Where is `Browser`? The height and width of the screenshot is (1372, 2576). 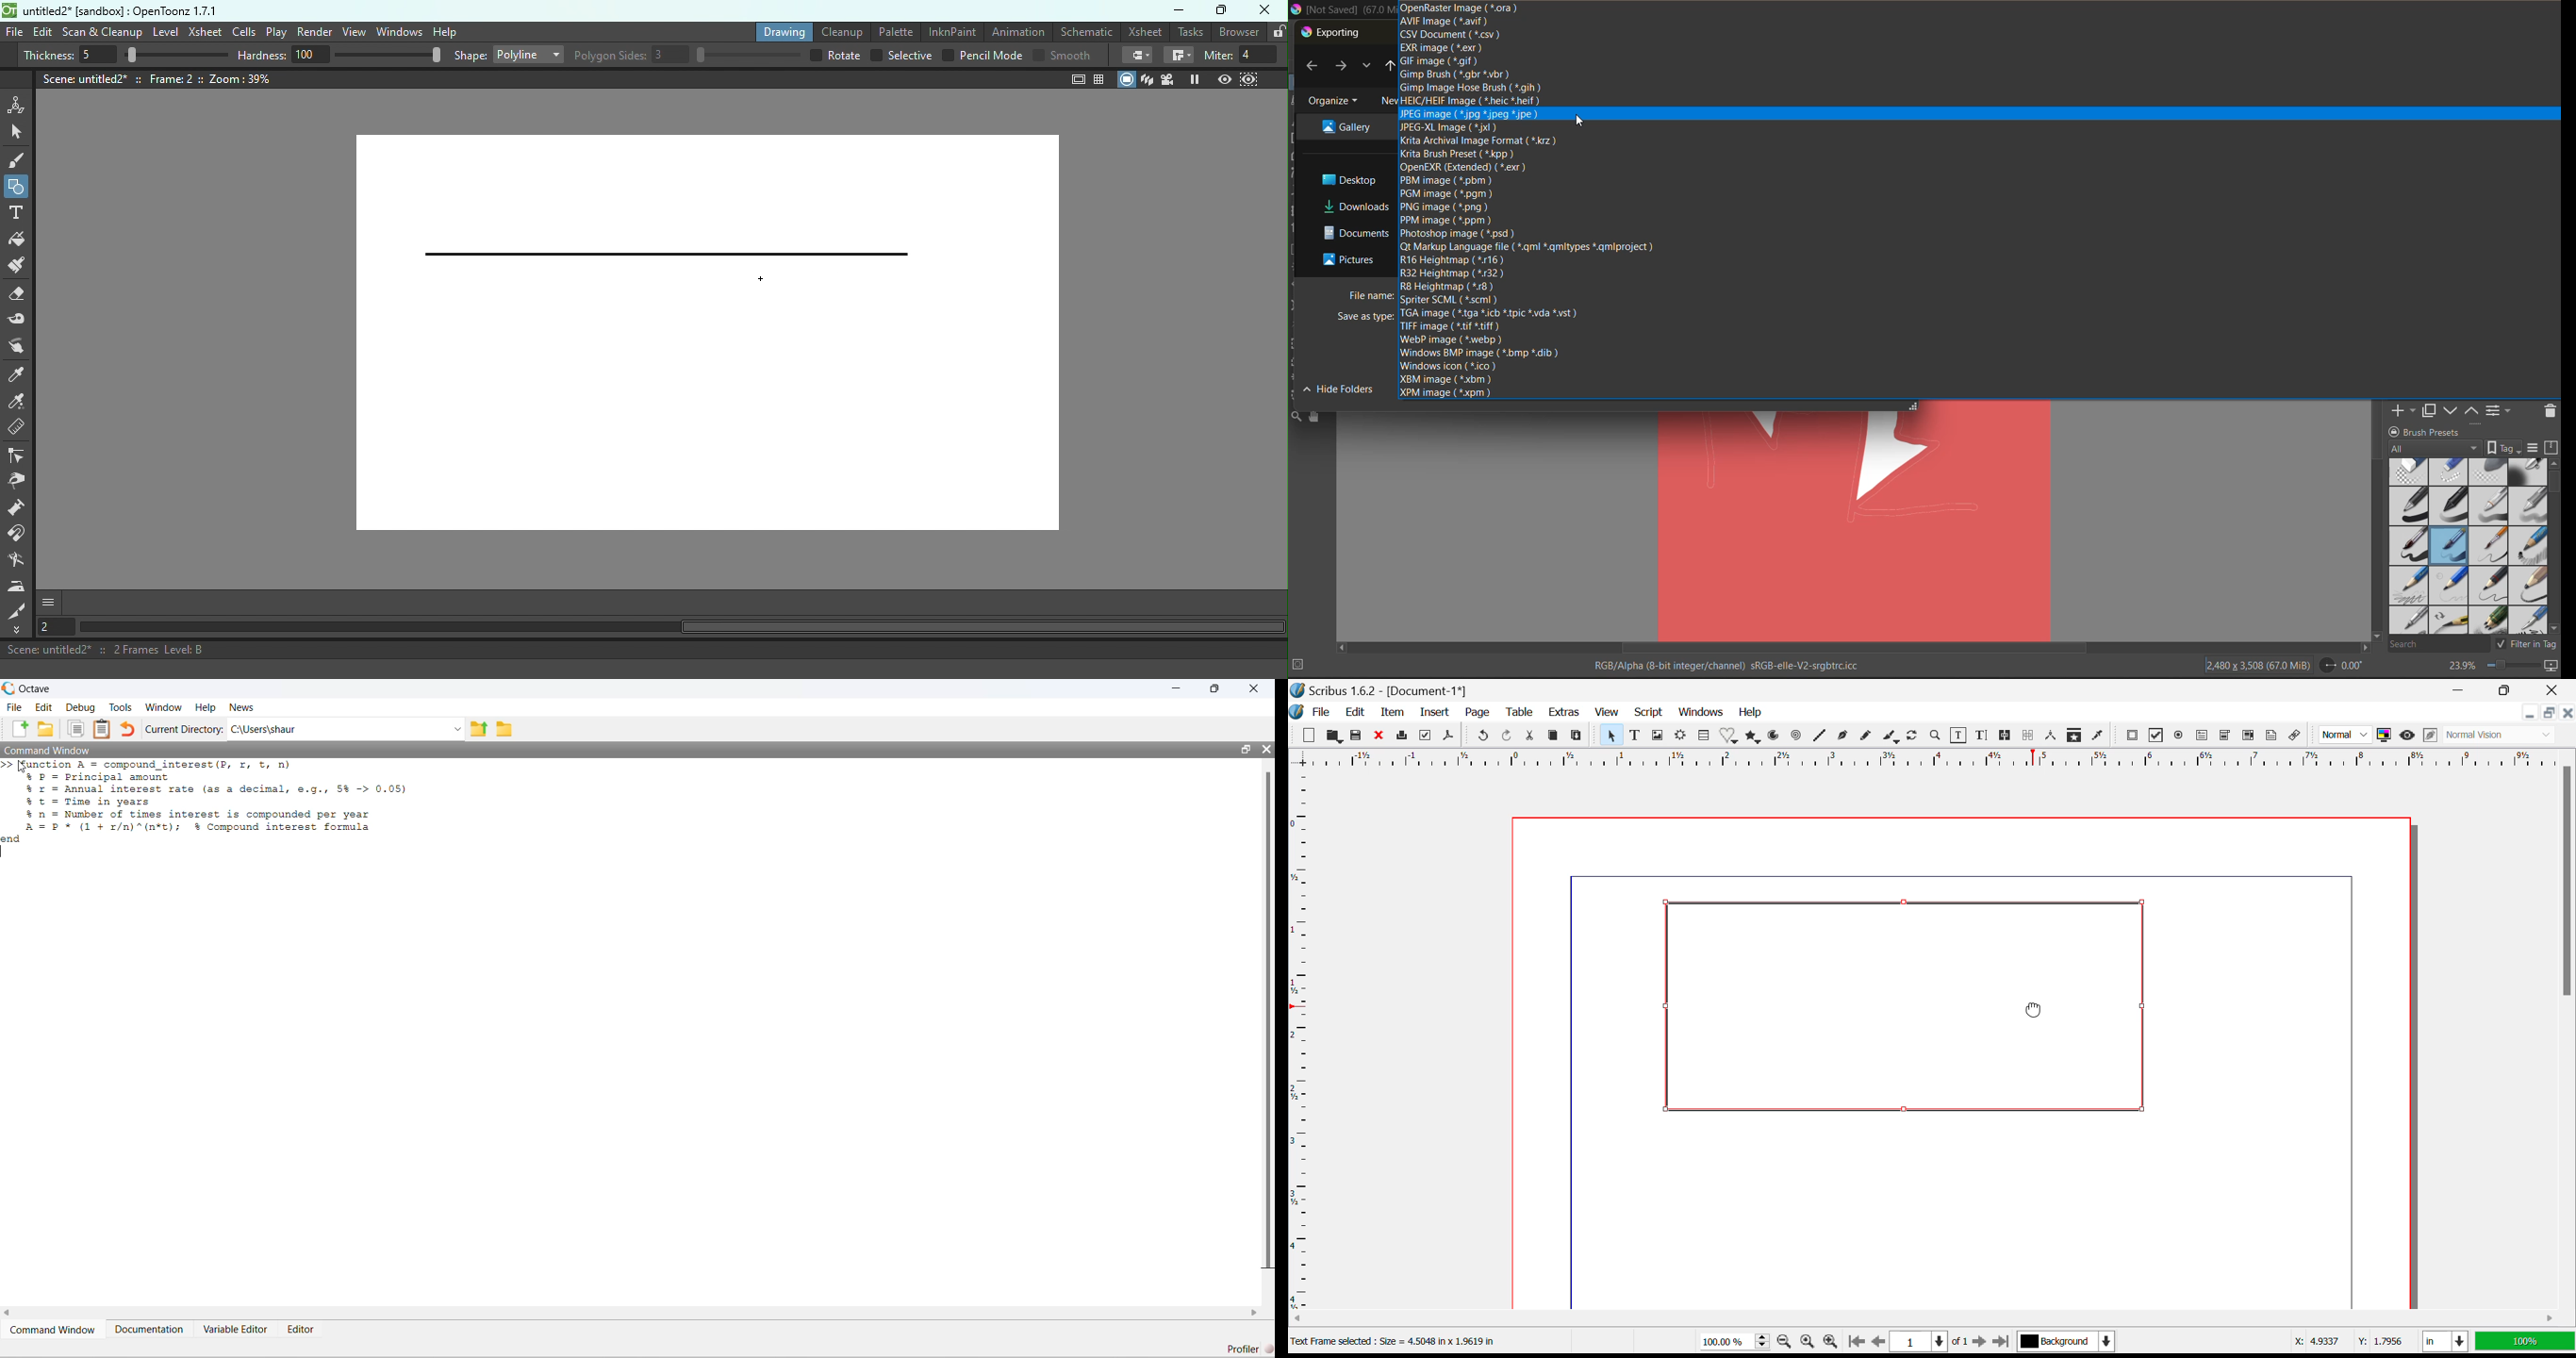 Browser is located at coordinates (1240, 32).